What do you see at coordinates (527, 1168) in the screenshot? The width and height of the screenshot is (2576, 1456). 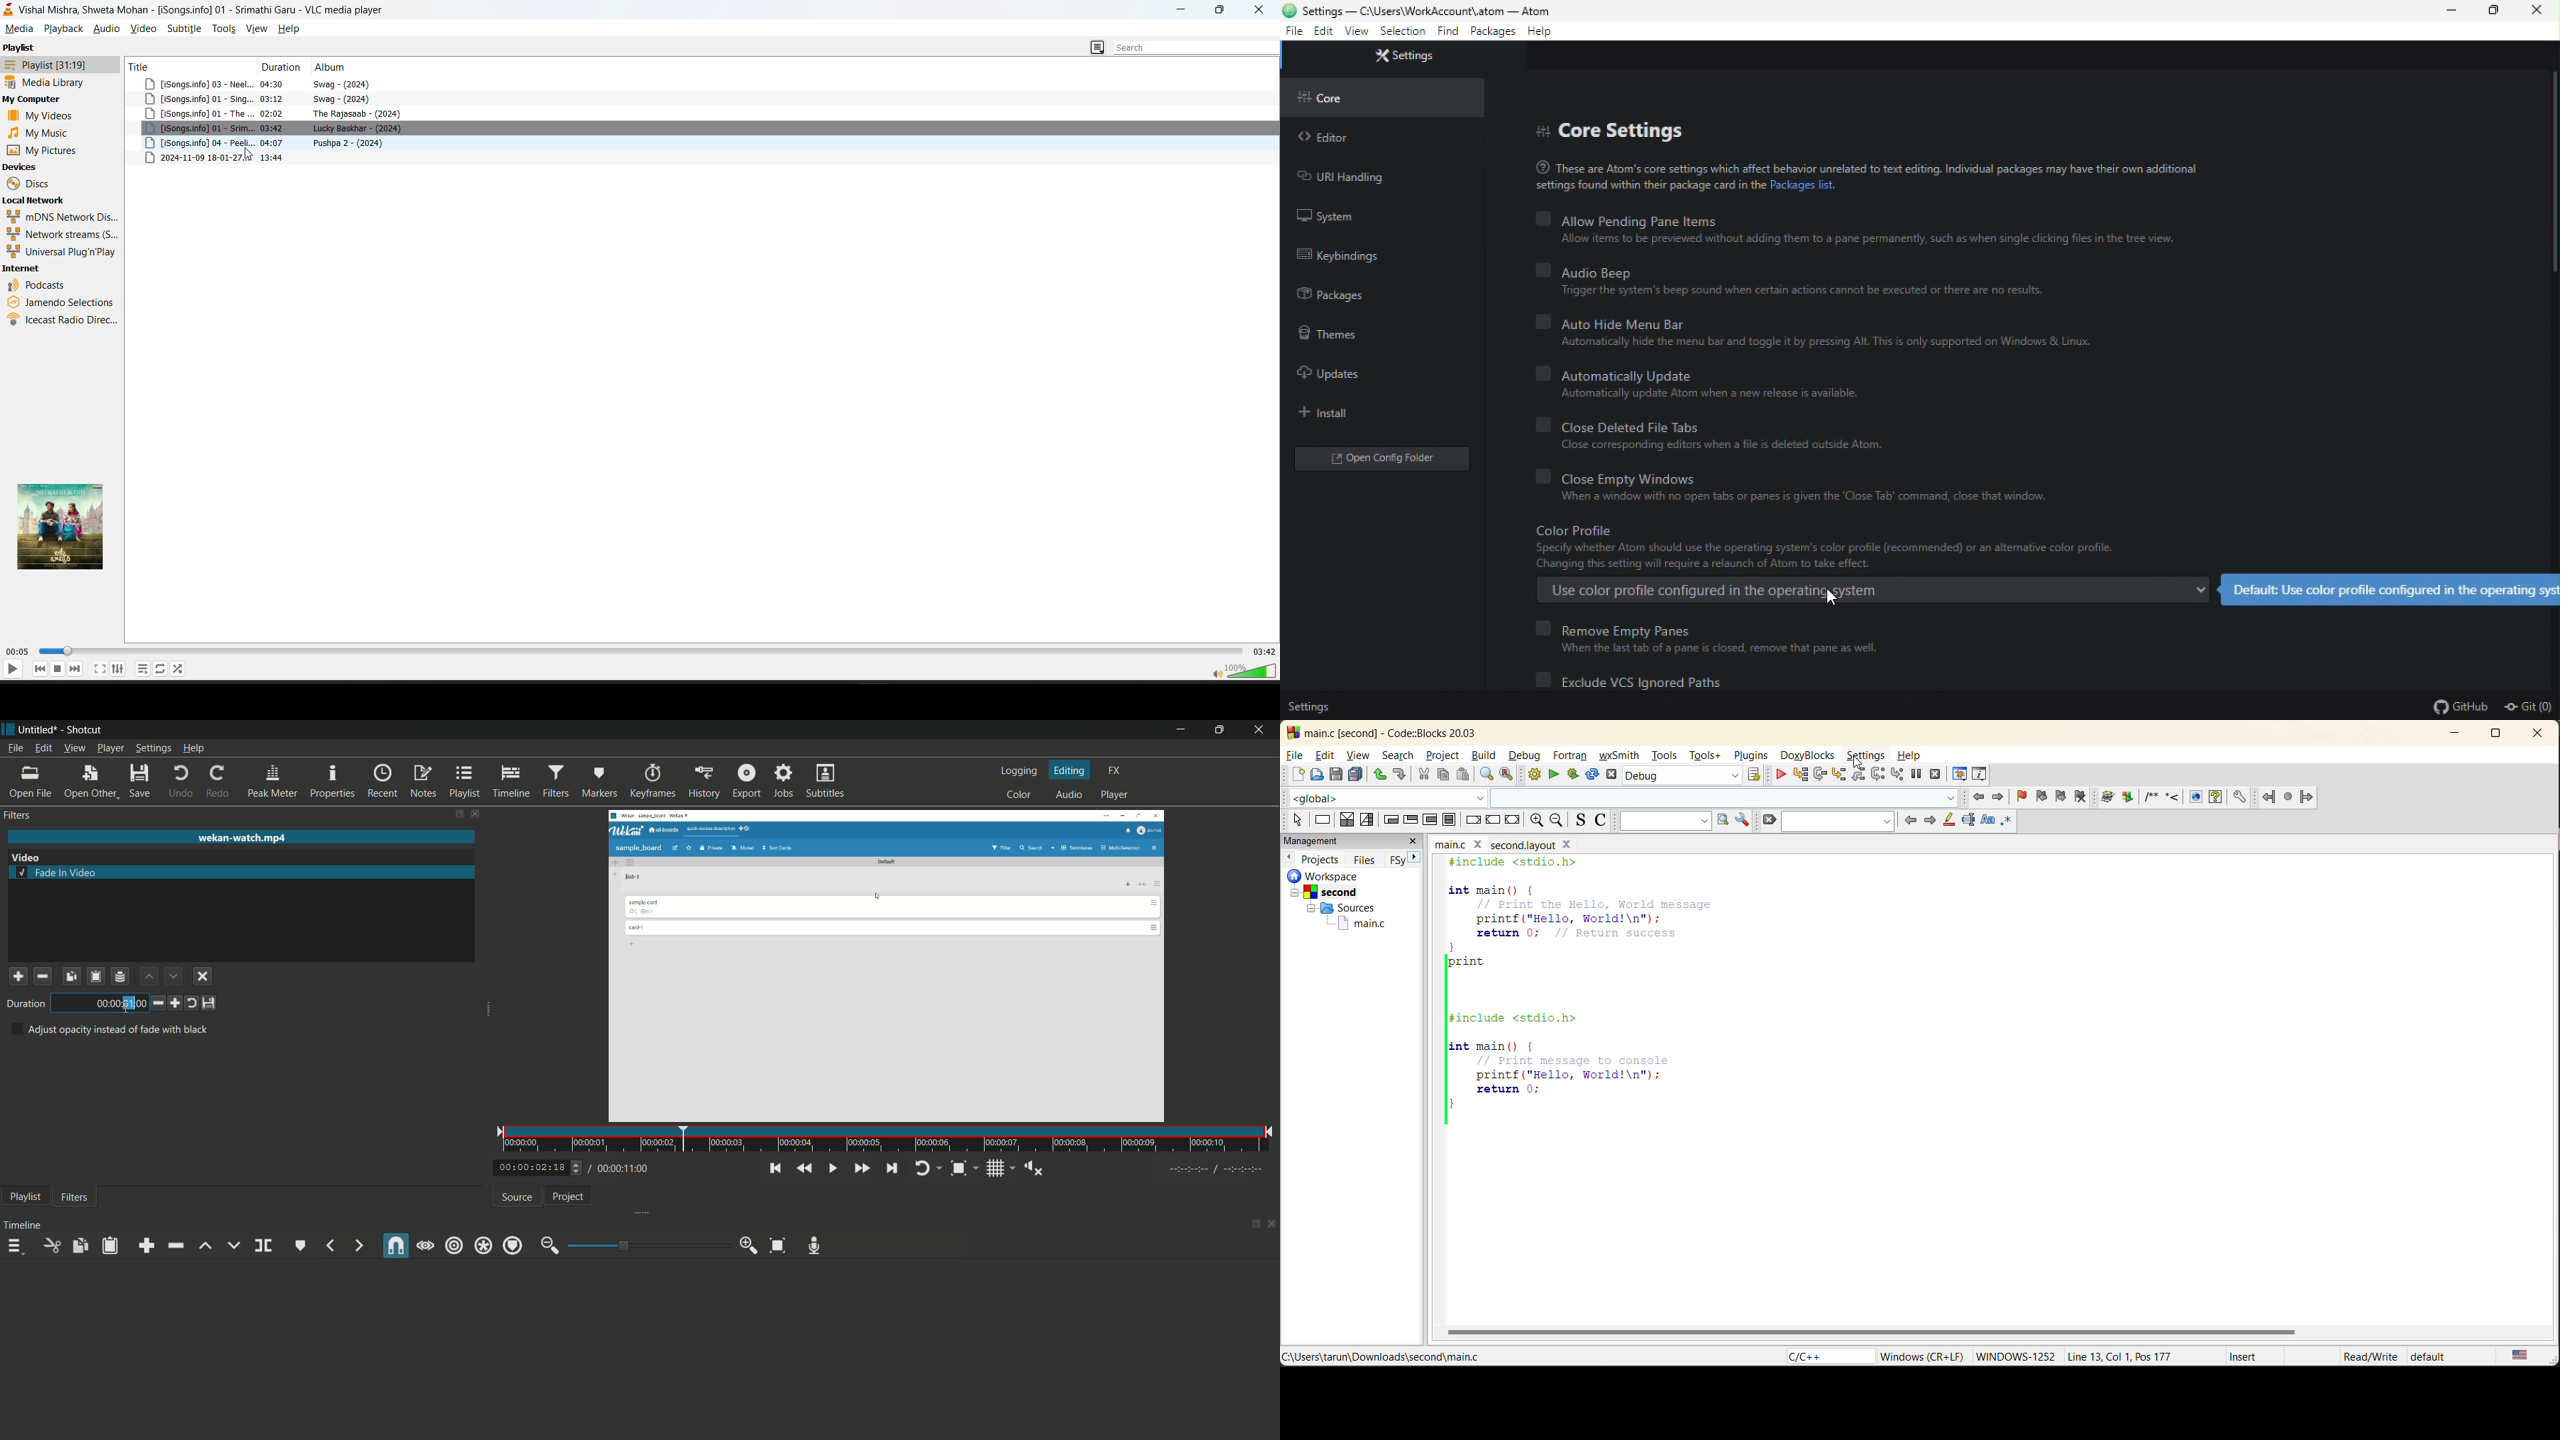 I see `current time` at bounding box center [527, 1168].